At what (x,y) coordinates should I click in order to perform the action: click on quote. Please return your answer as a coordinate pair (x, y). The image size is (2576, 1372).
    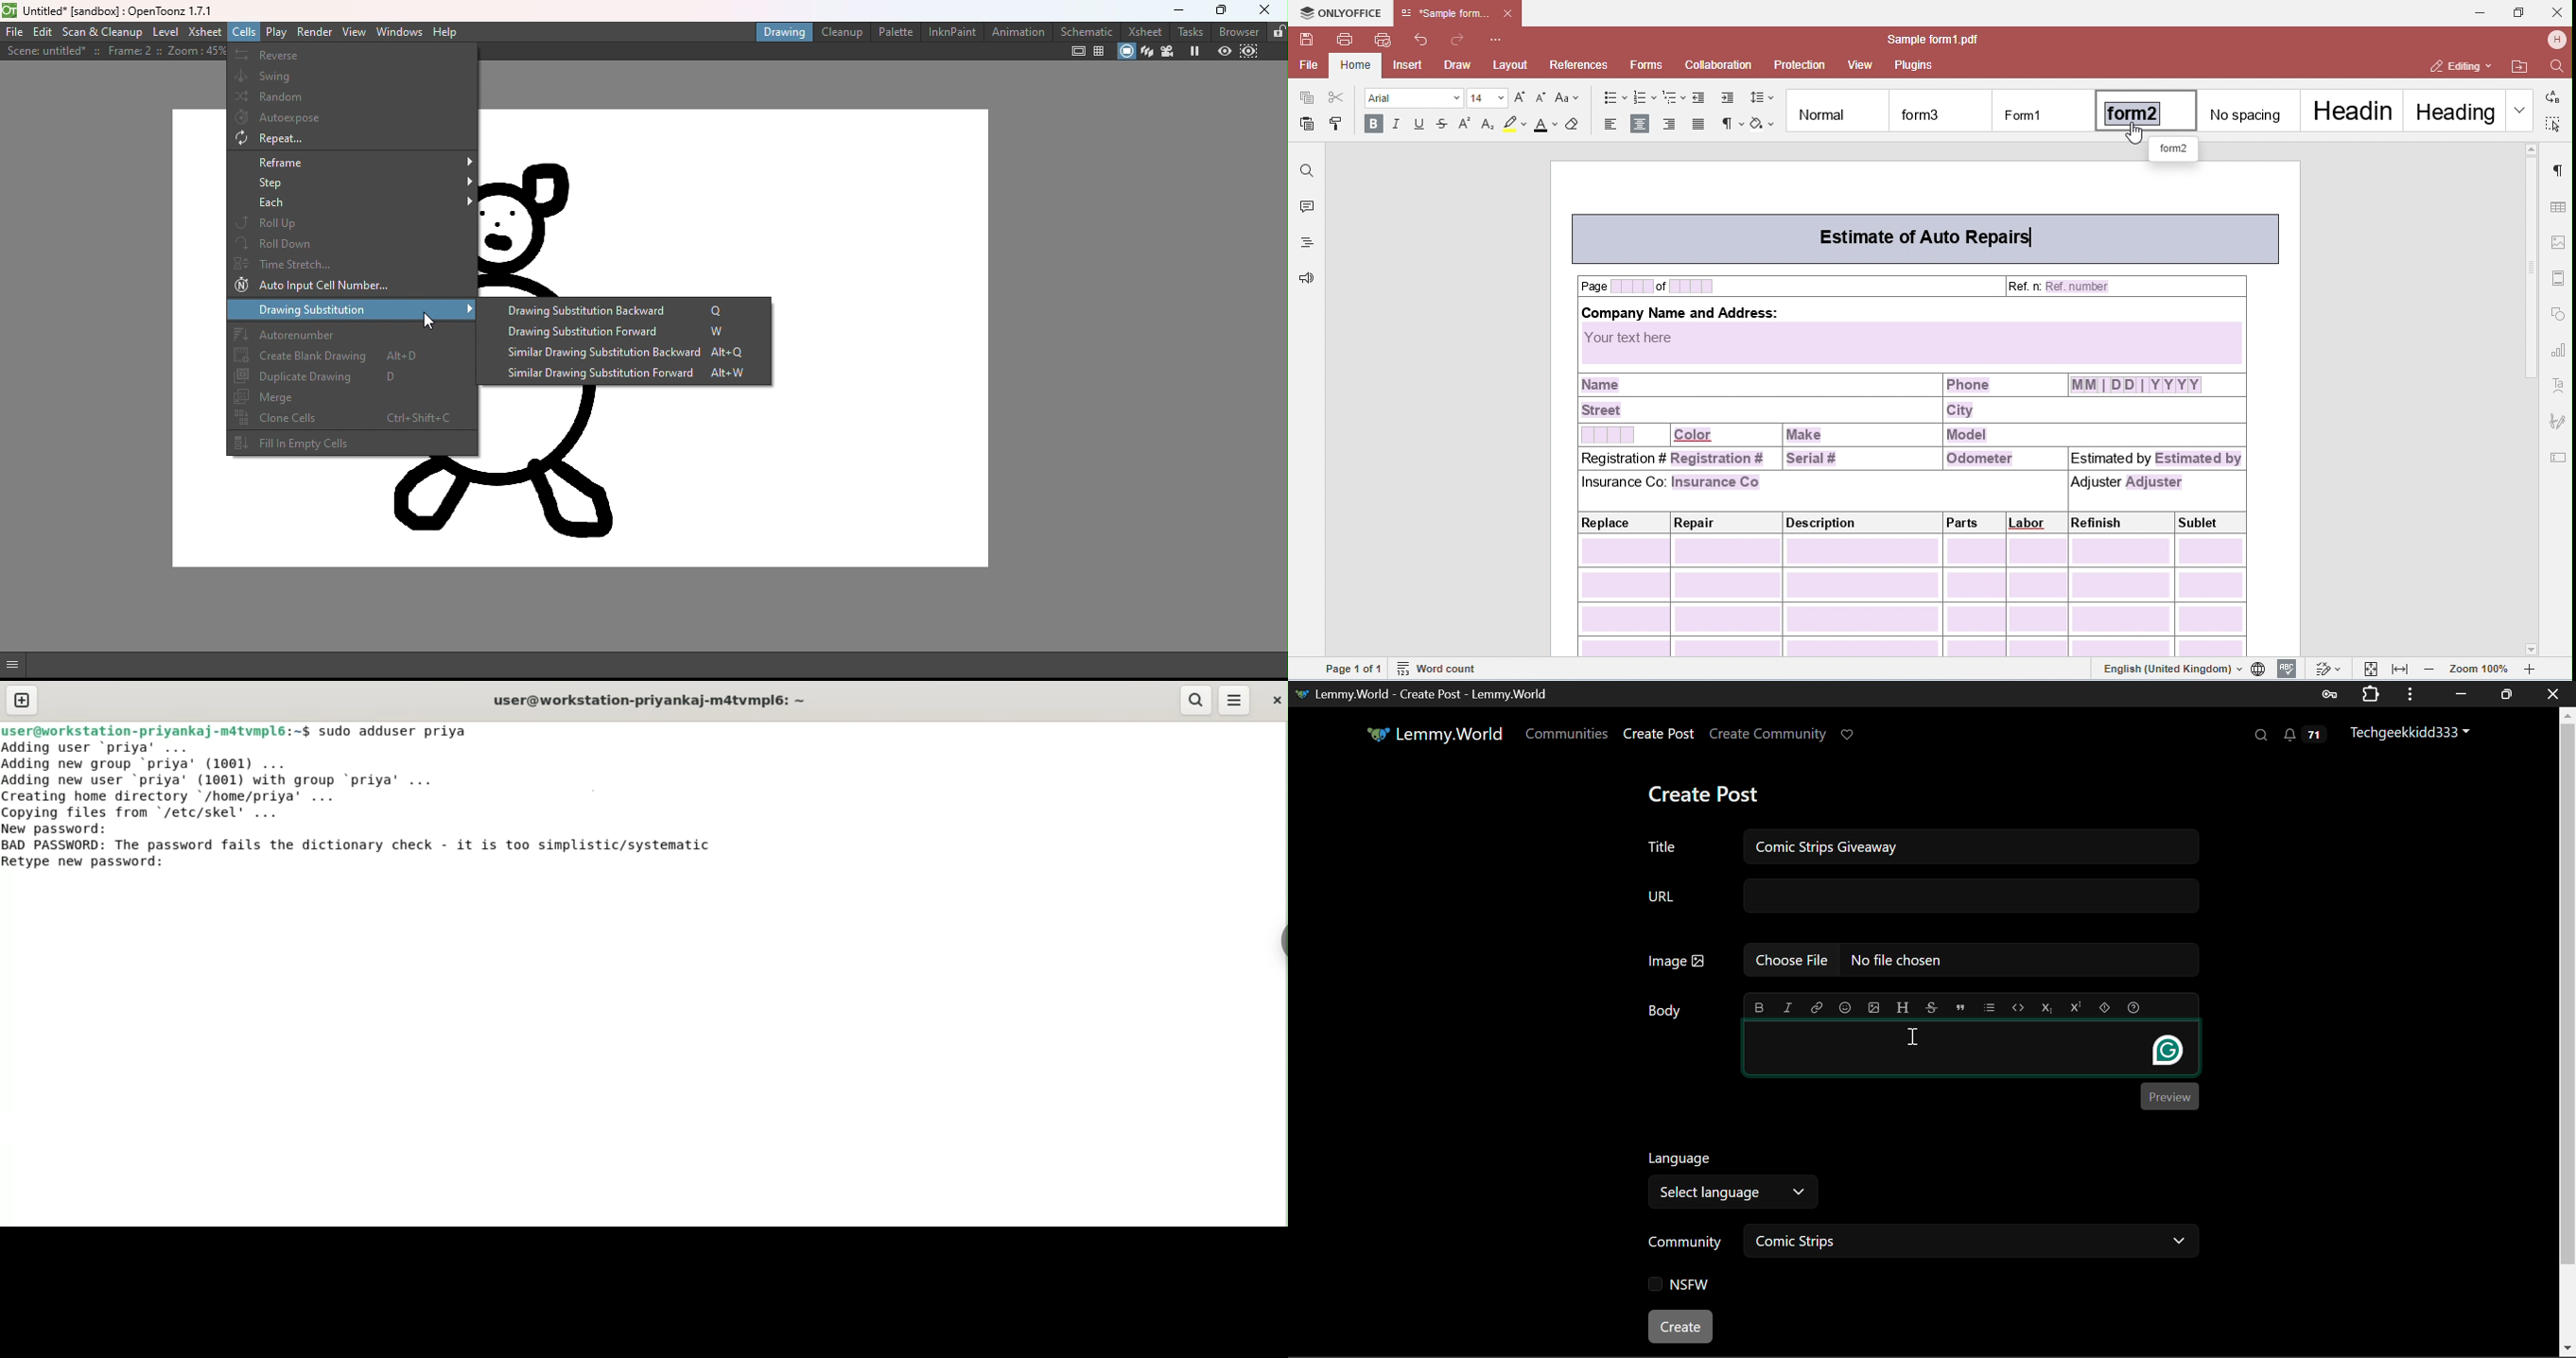
    Looking at the image, I should click on (1957, 1007).